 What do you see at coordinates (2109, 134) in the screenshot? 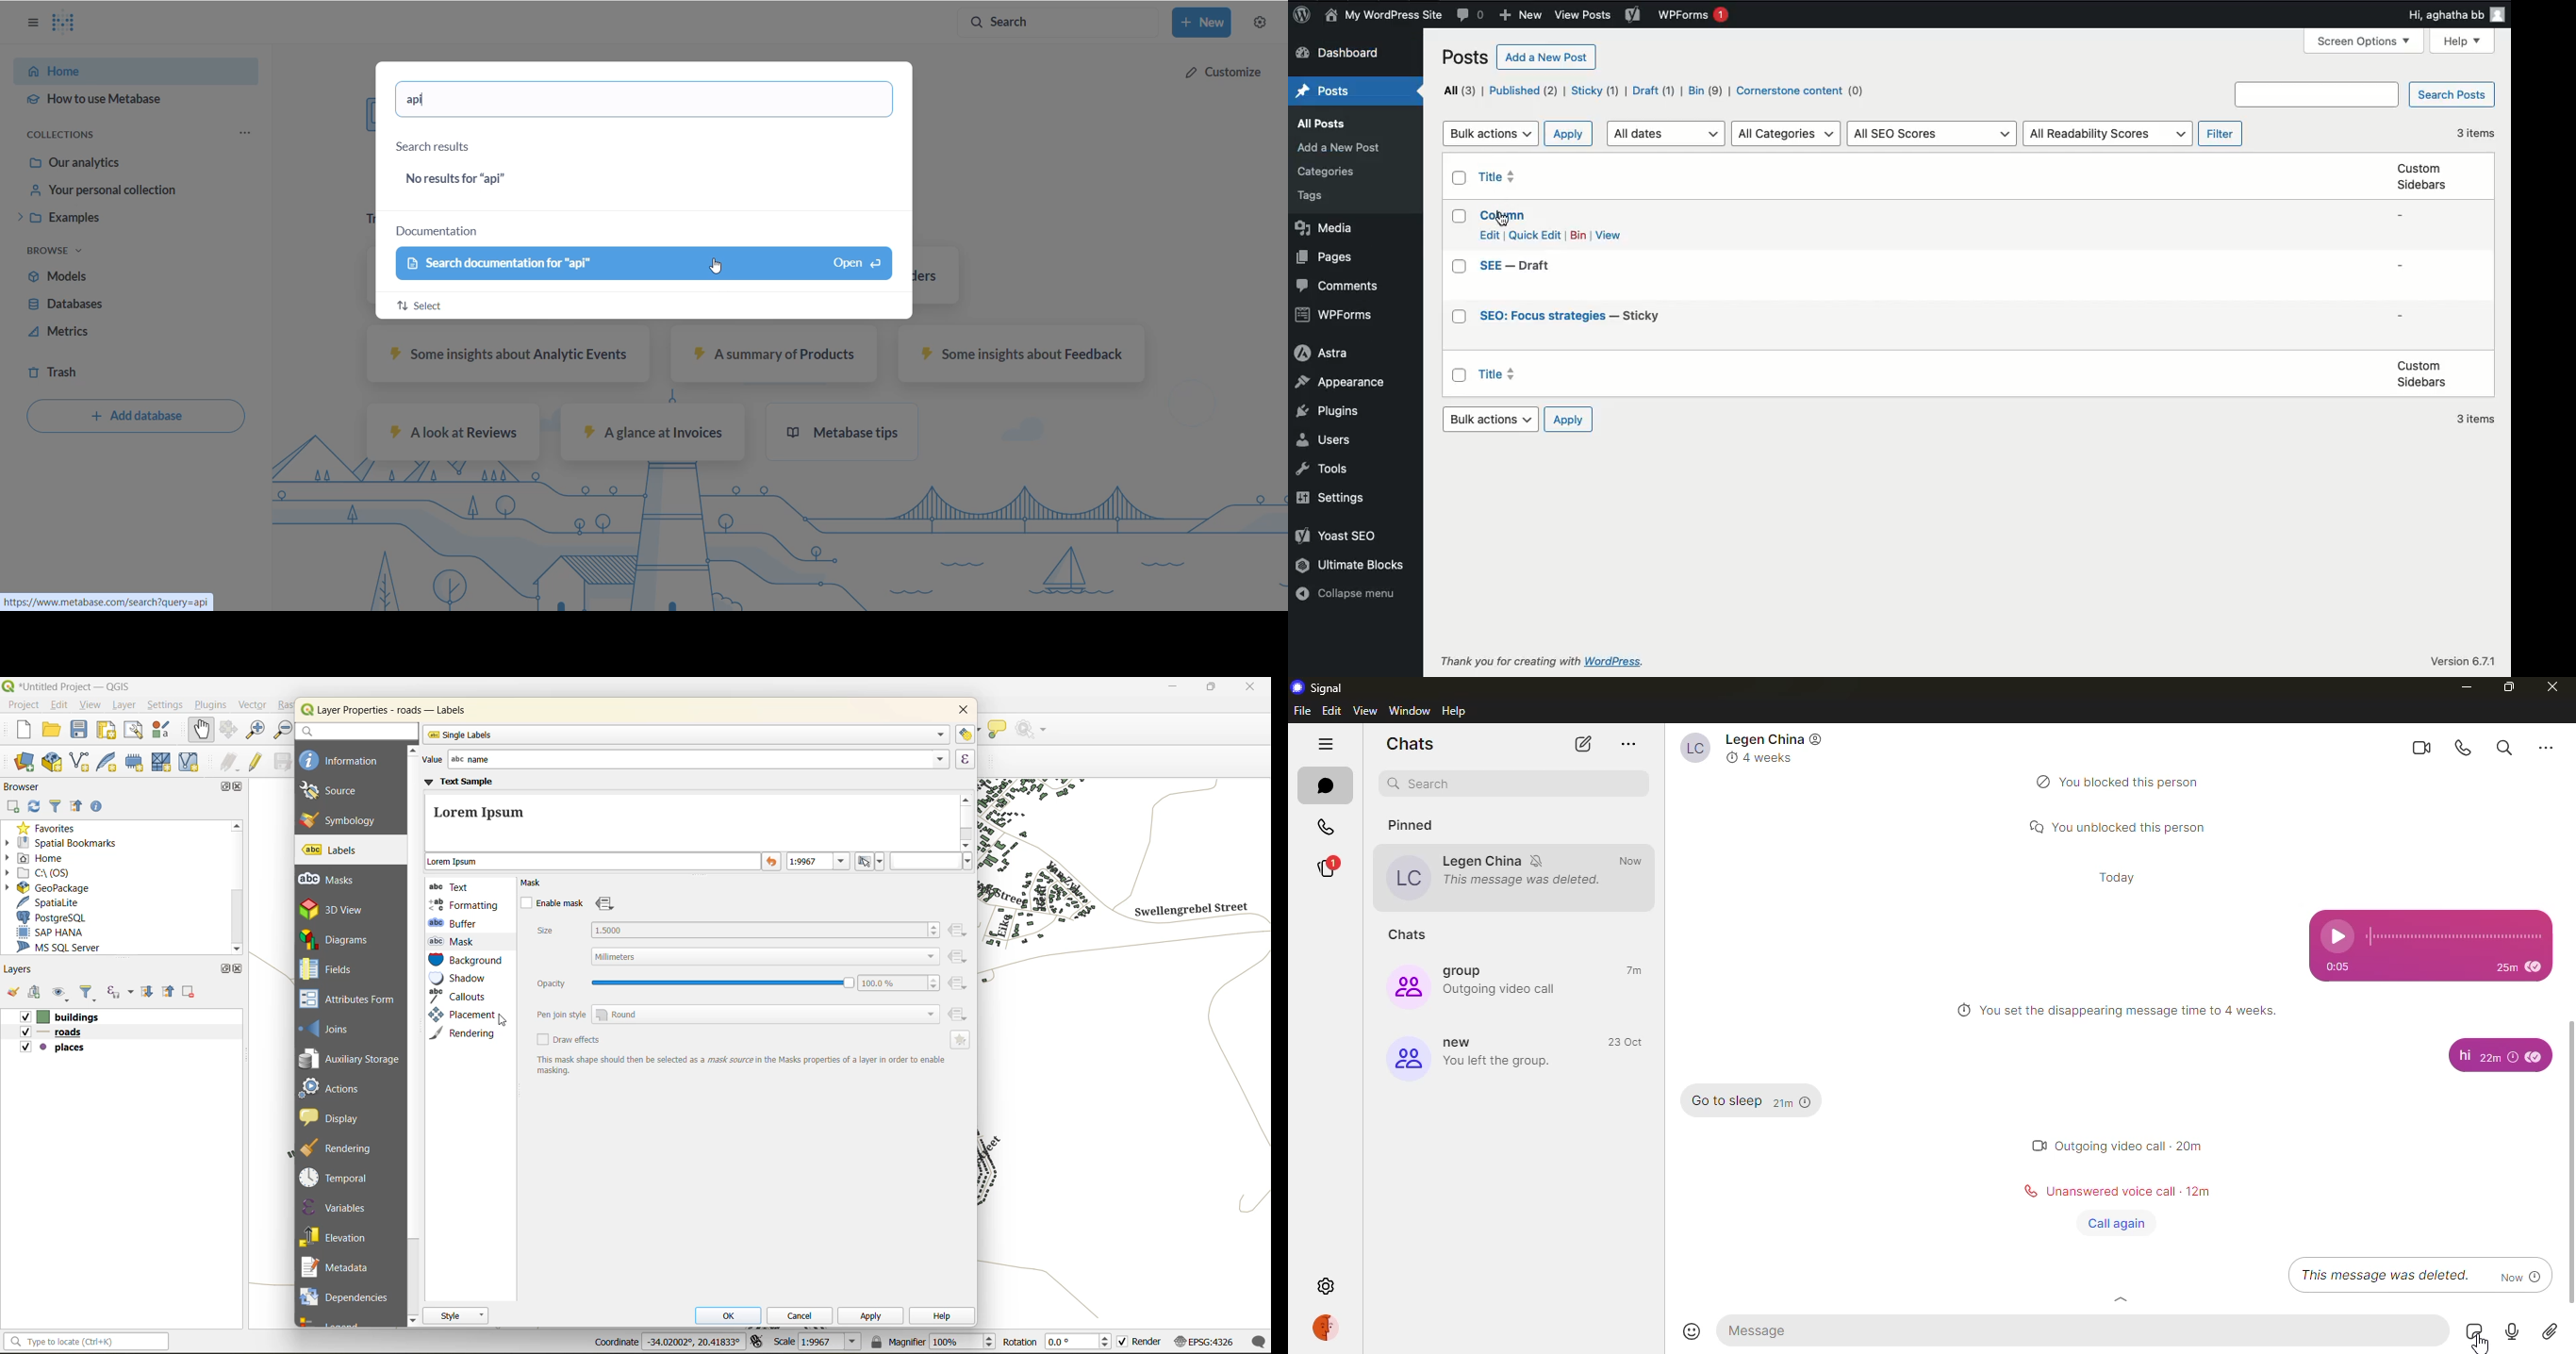
I see `All readability scores` at bounding box center [2109, 134].